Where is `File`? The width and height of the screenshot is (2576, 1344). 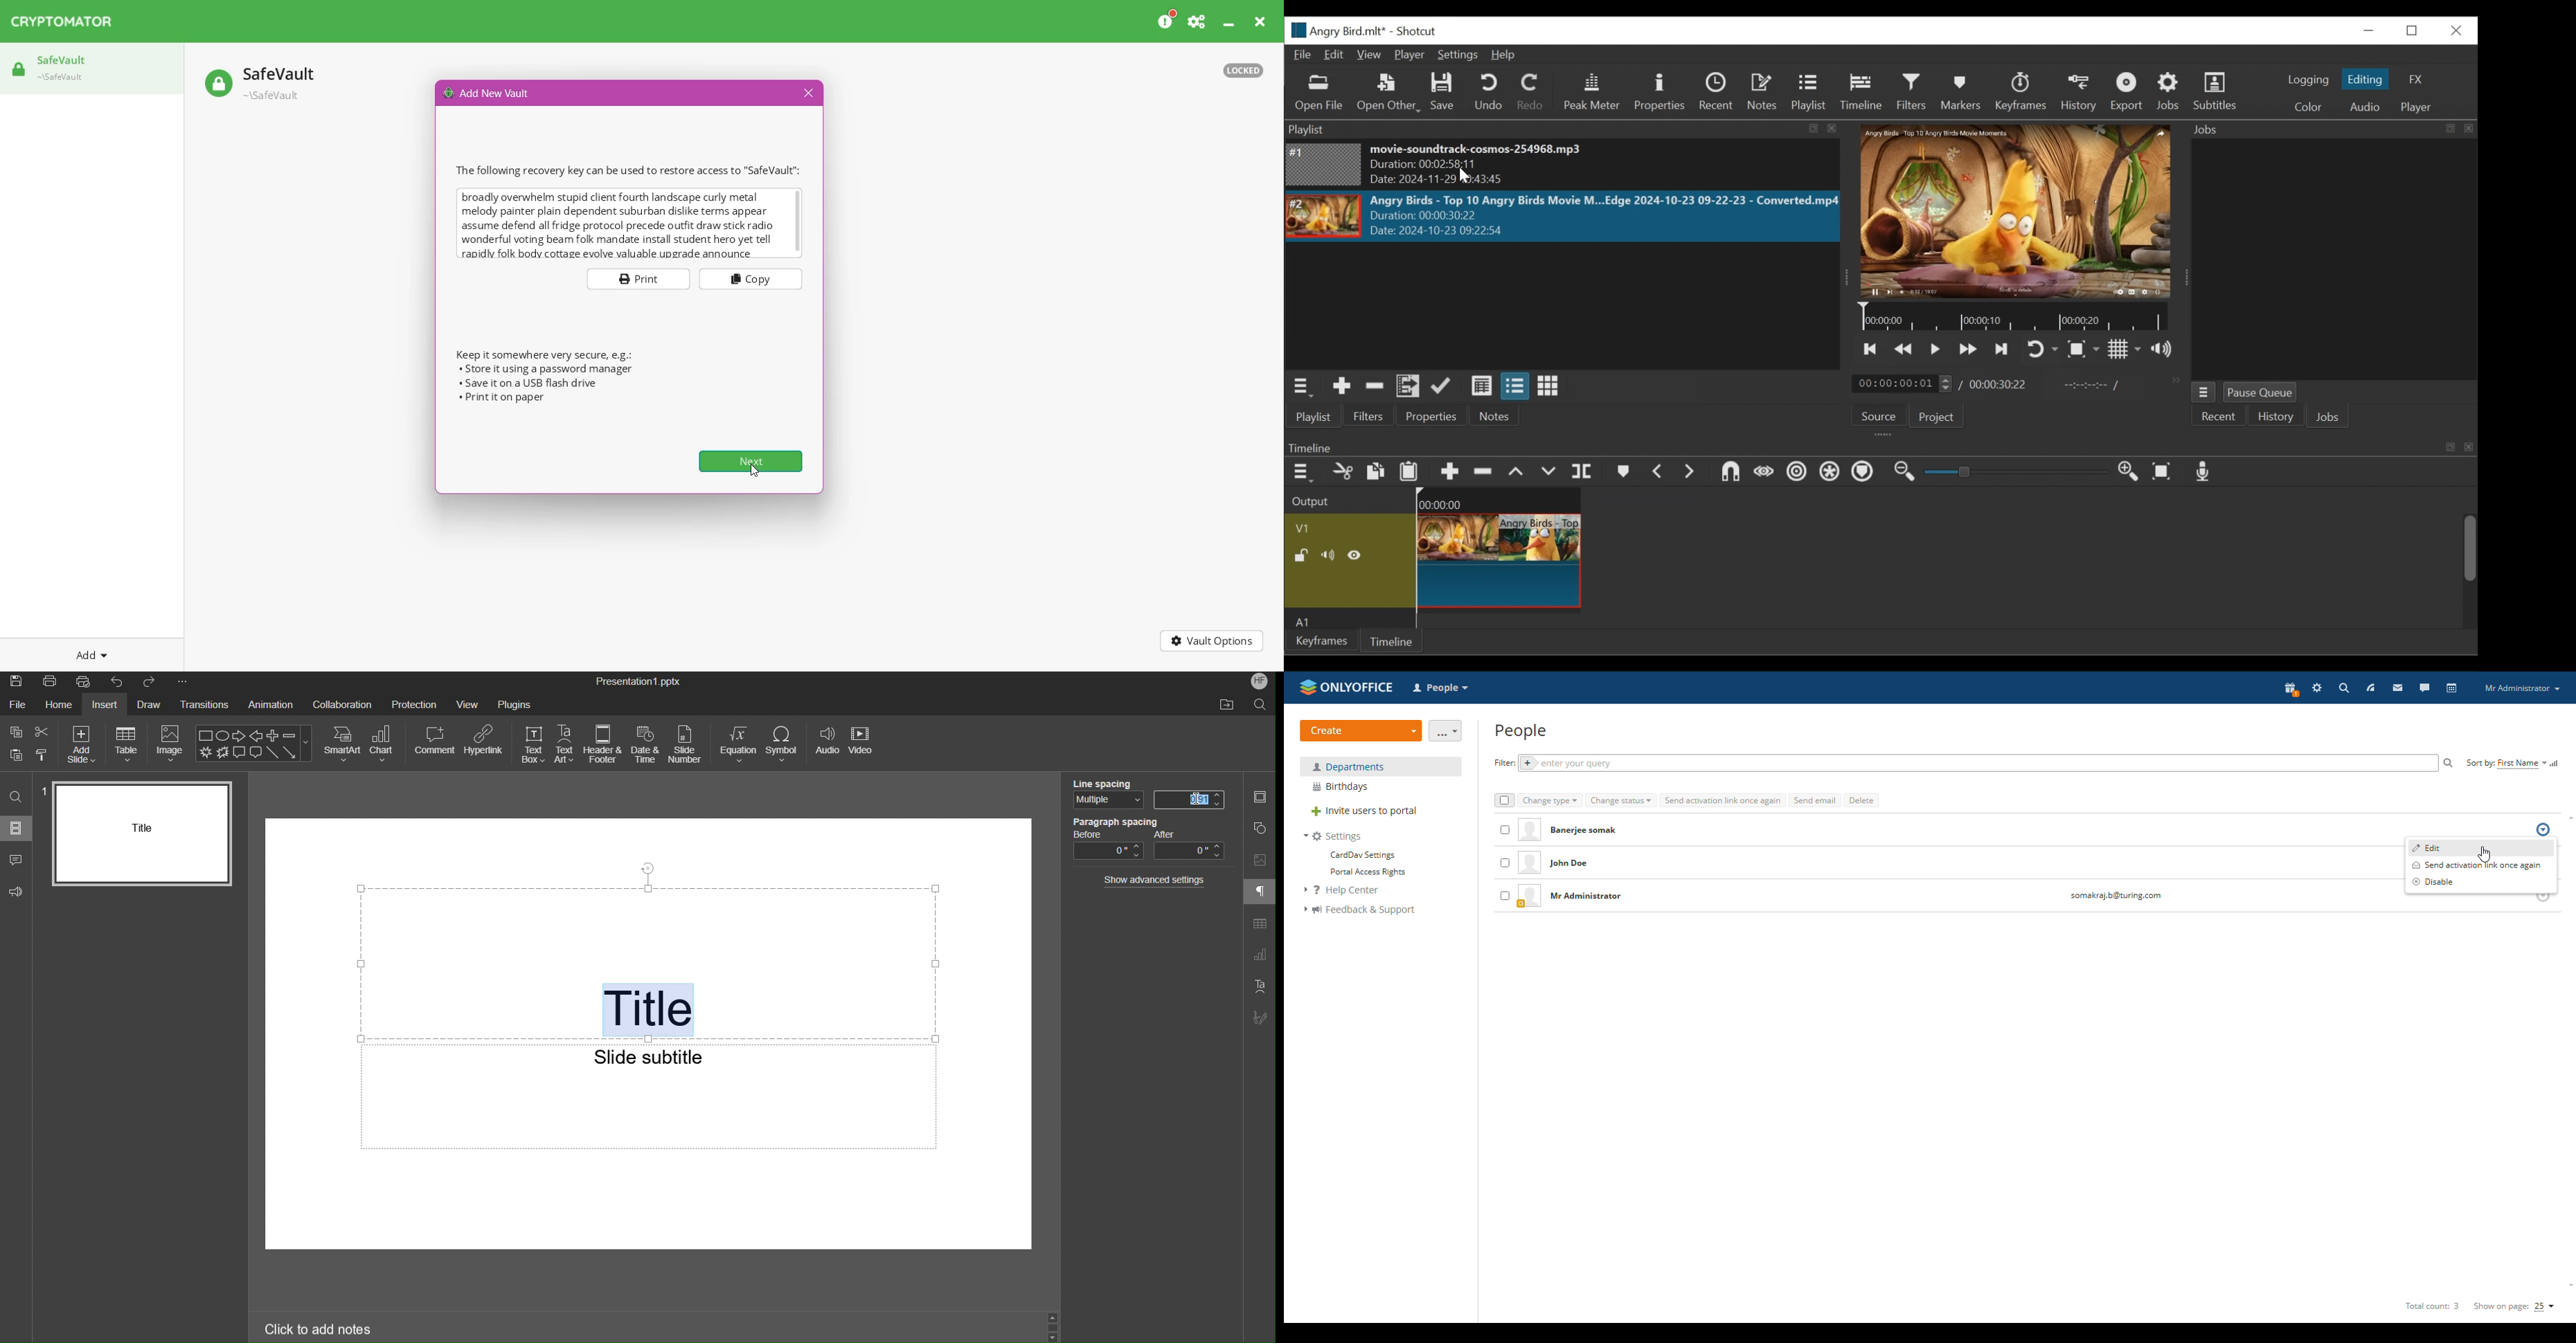
File is located at coordinates (19, 707).